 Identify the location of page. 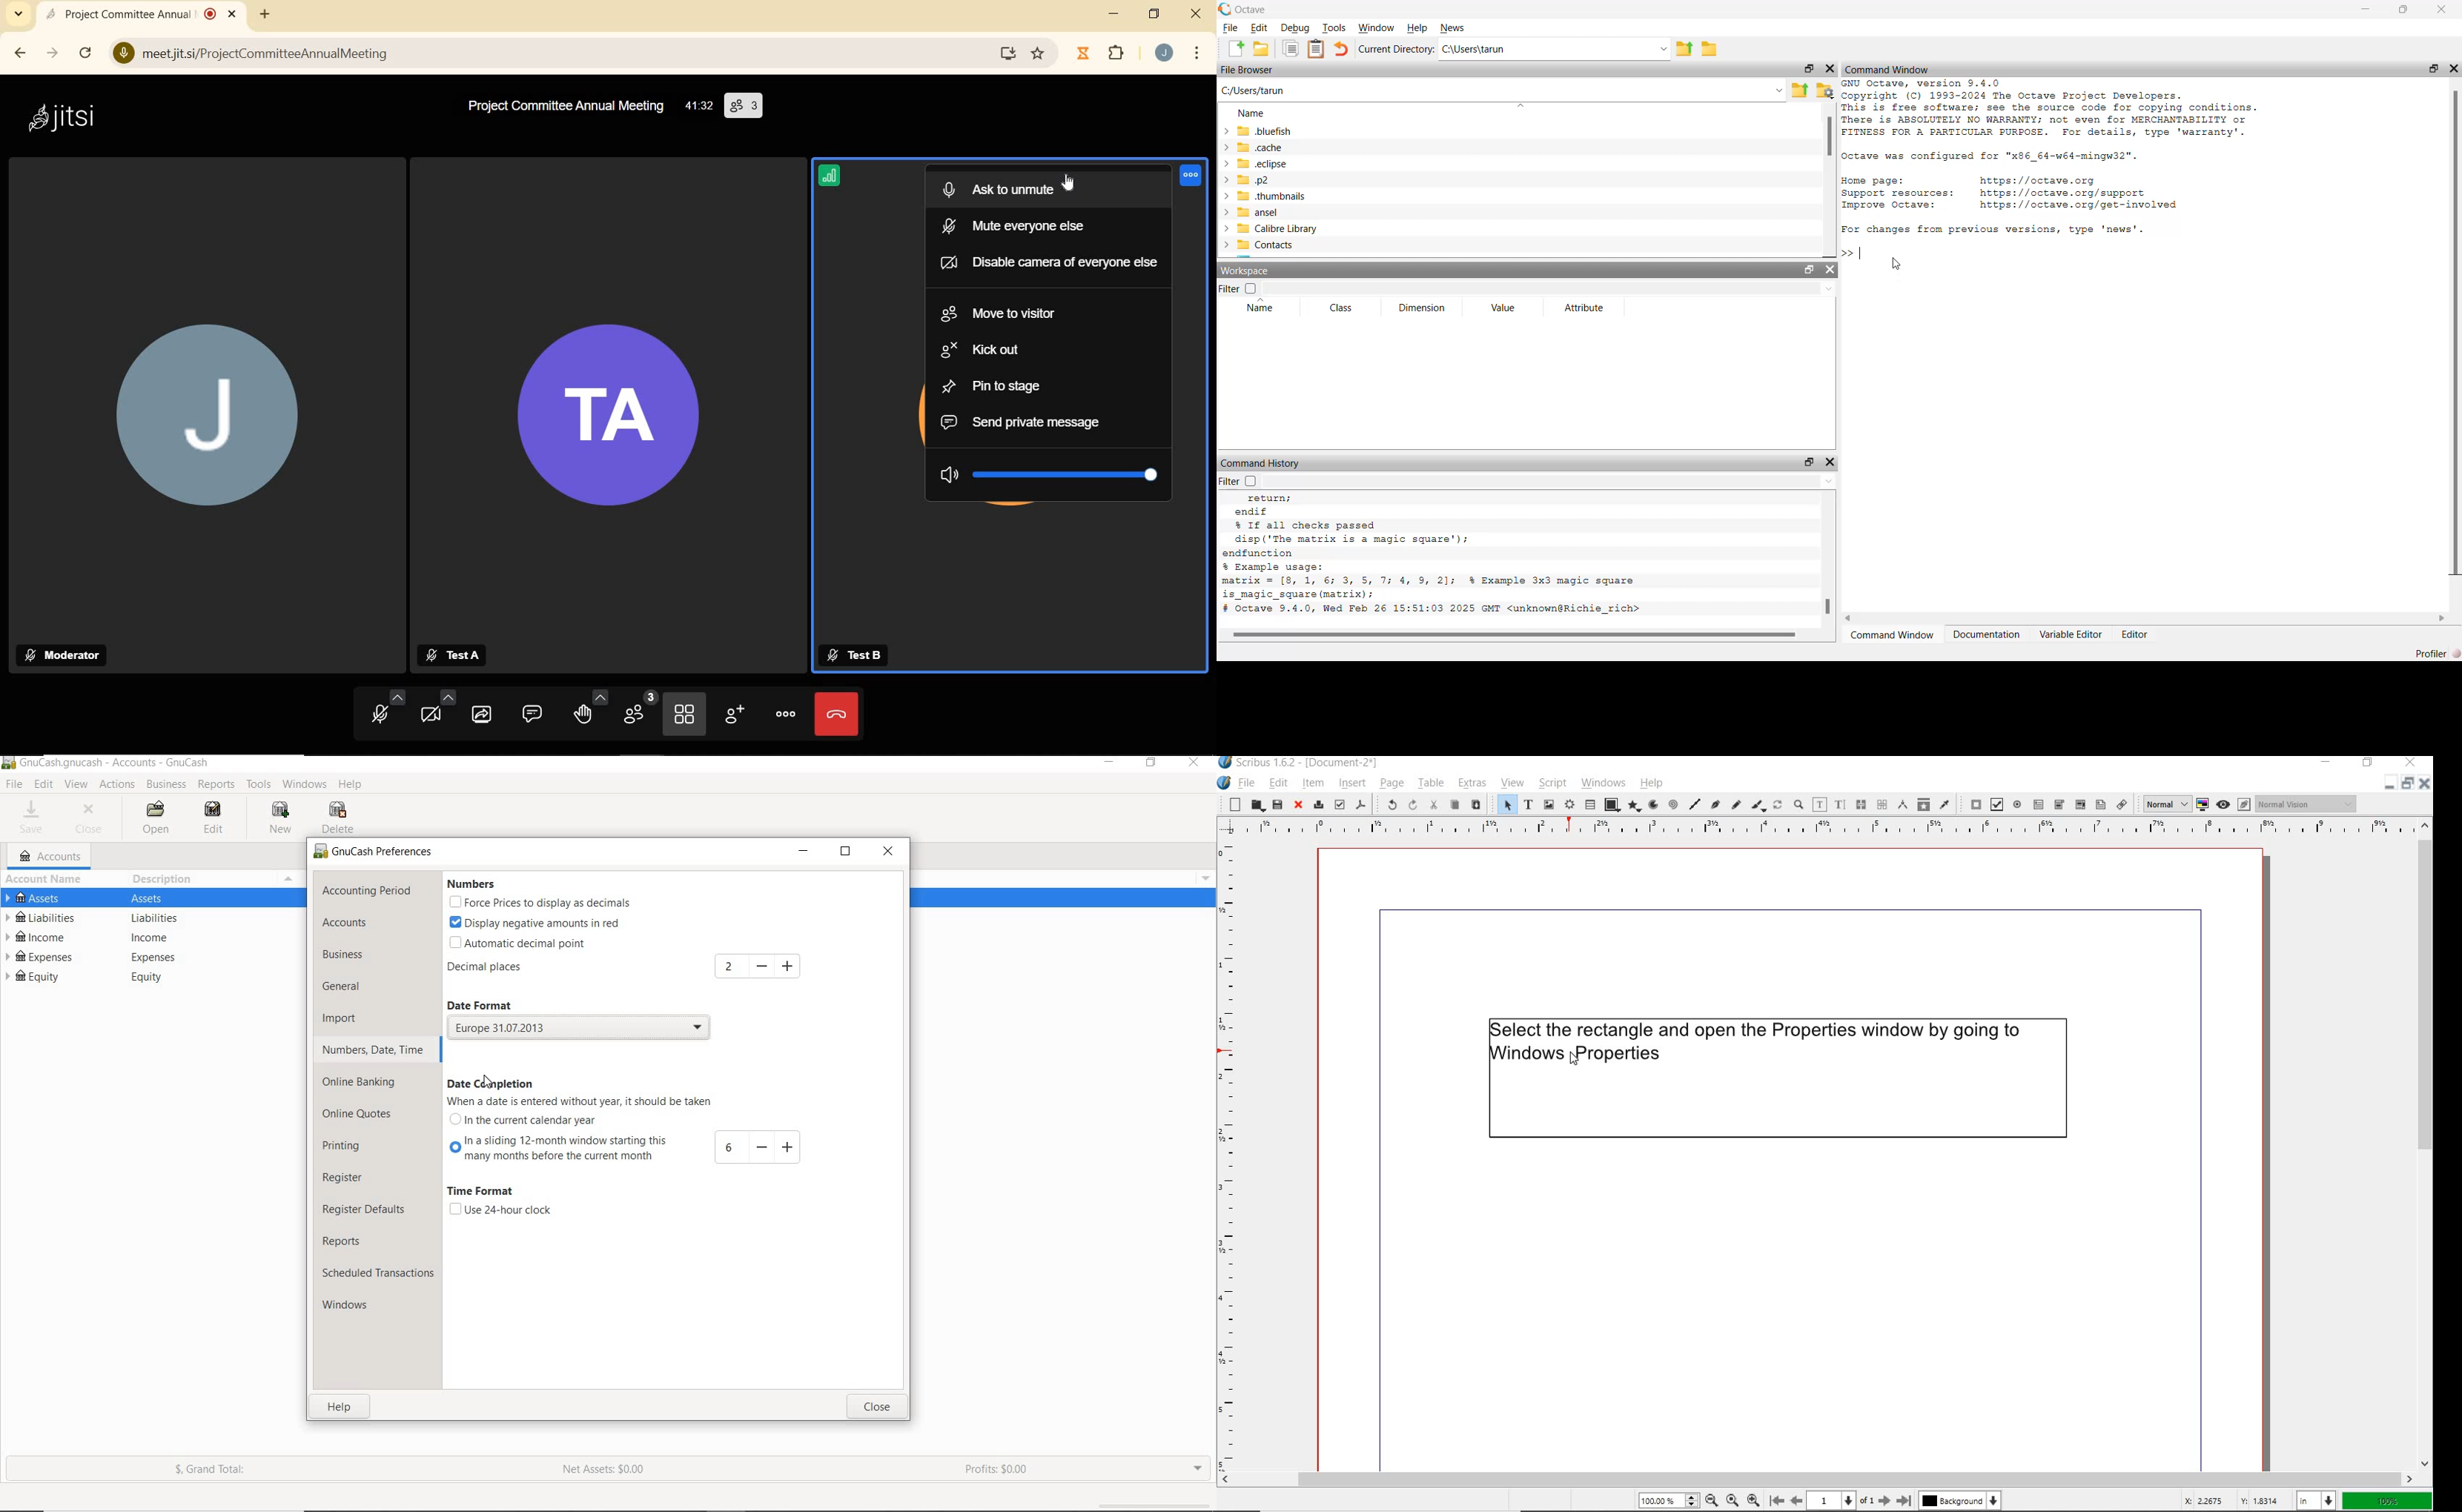
(1390, 783).